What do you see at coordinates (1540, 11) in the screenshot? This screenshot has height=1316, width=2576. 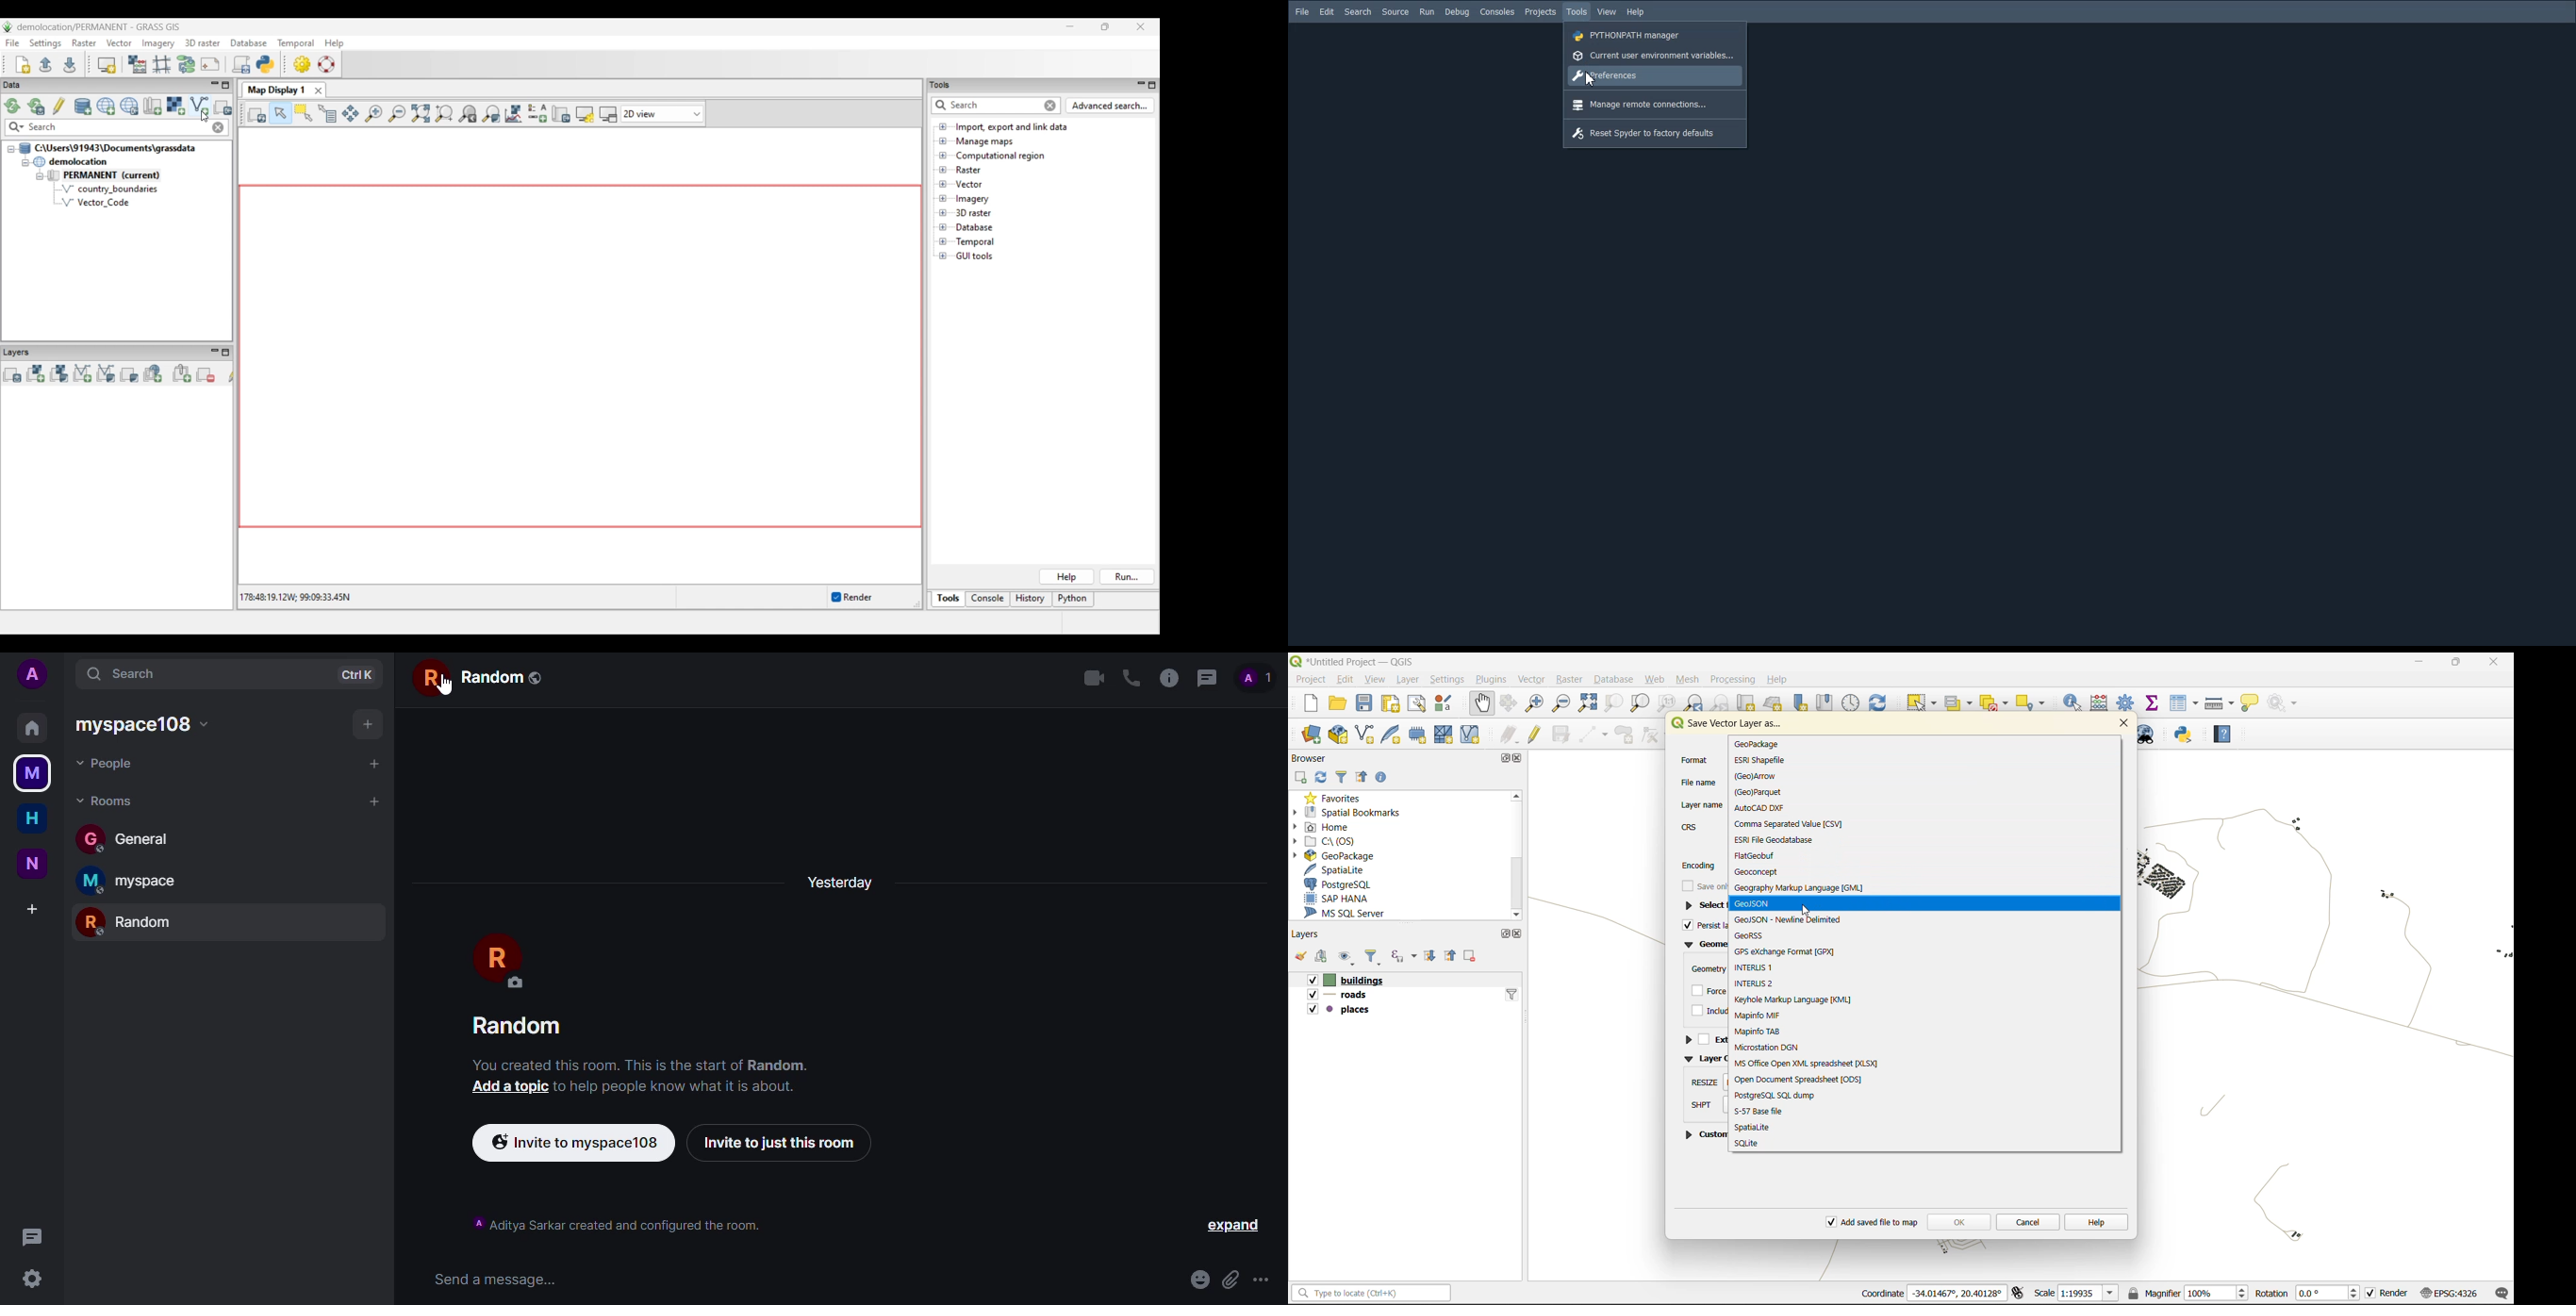 I see `Projects` at bounding box center [1540, 11].